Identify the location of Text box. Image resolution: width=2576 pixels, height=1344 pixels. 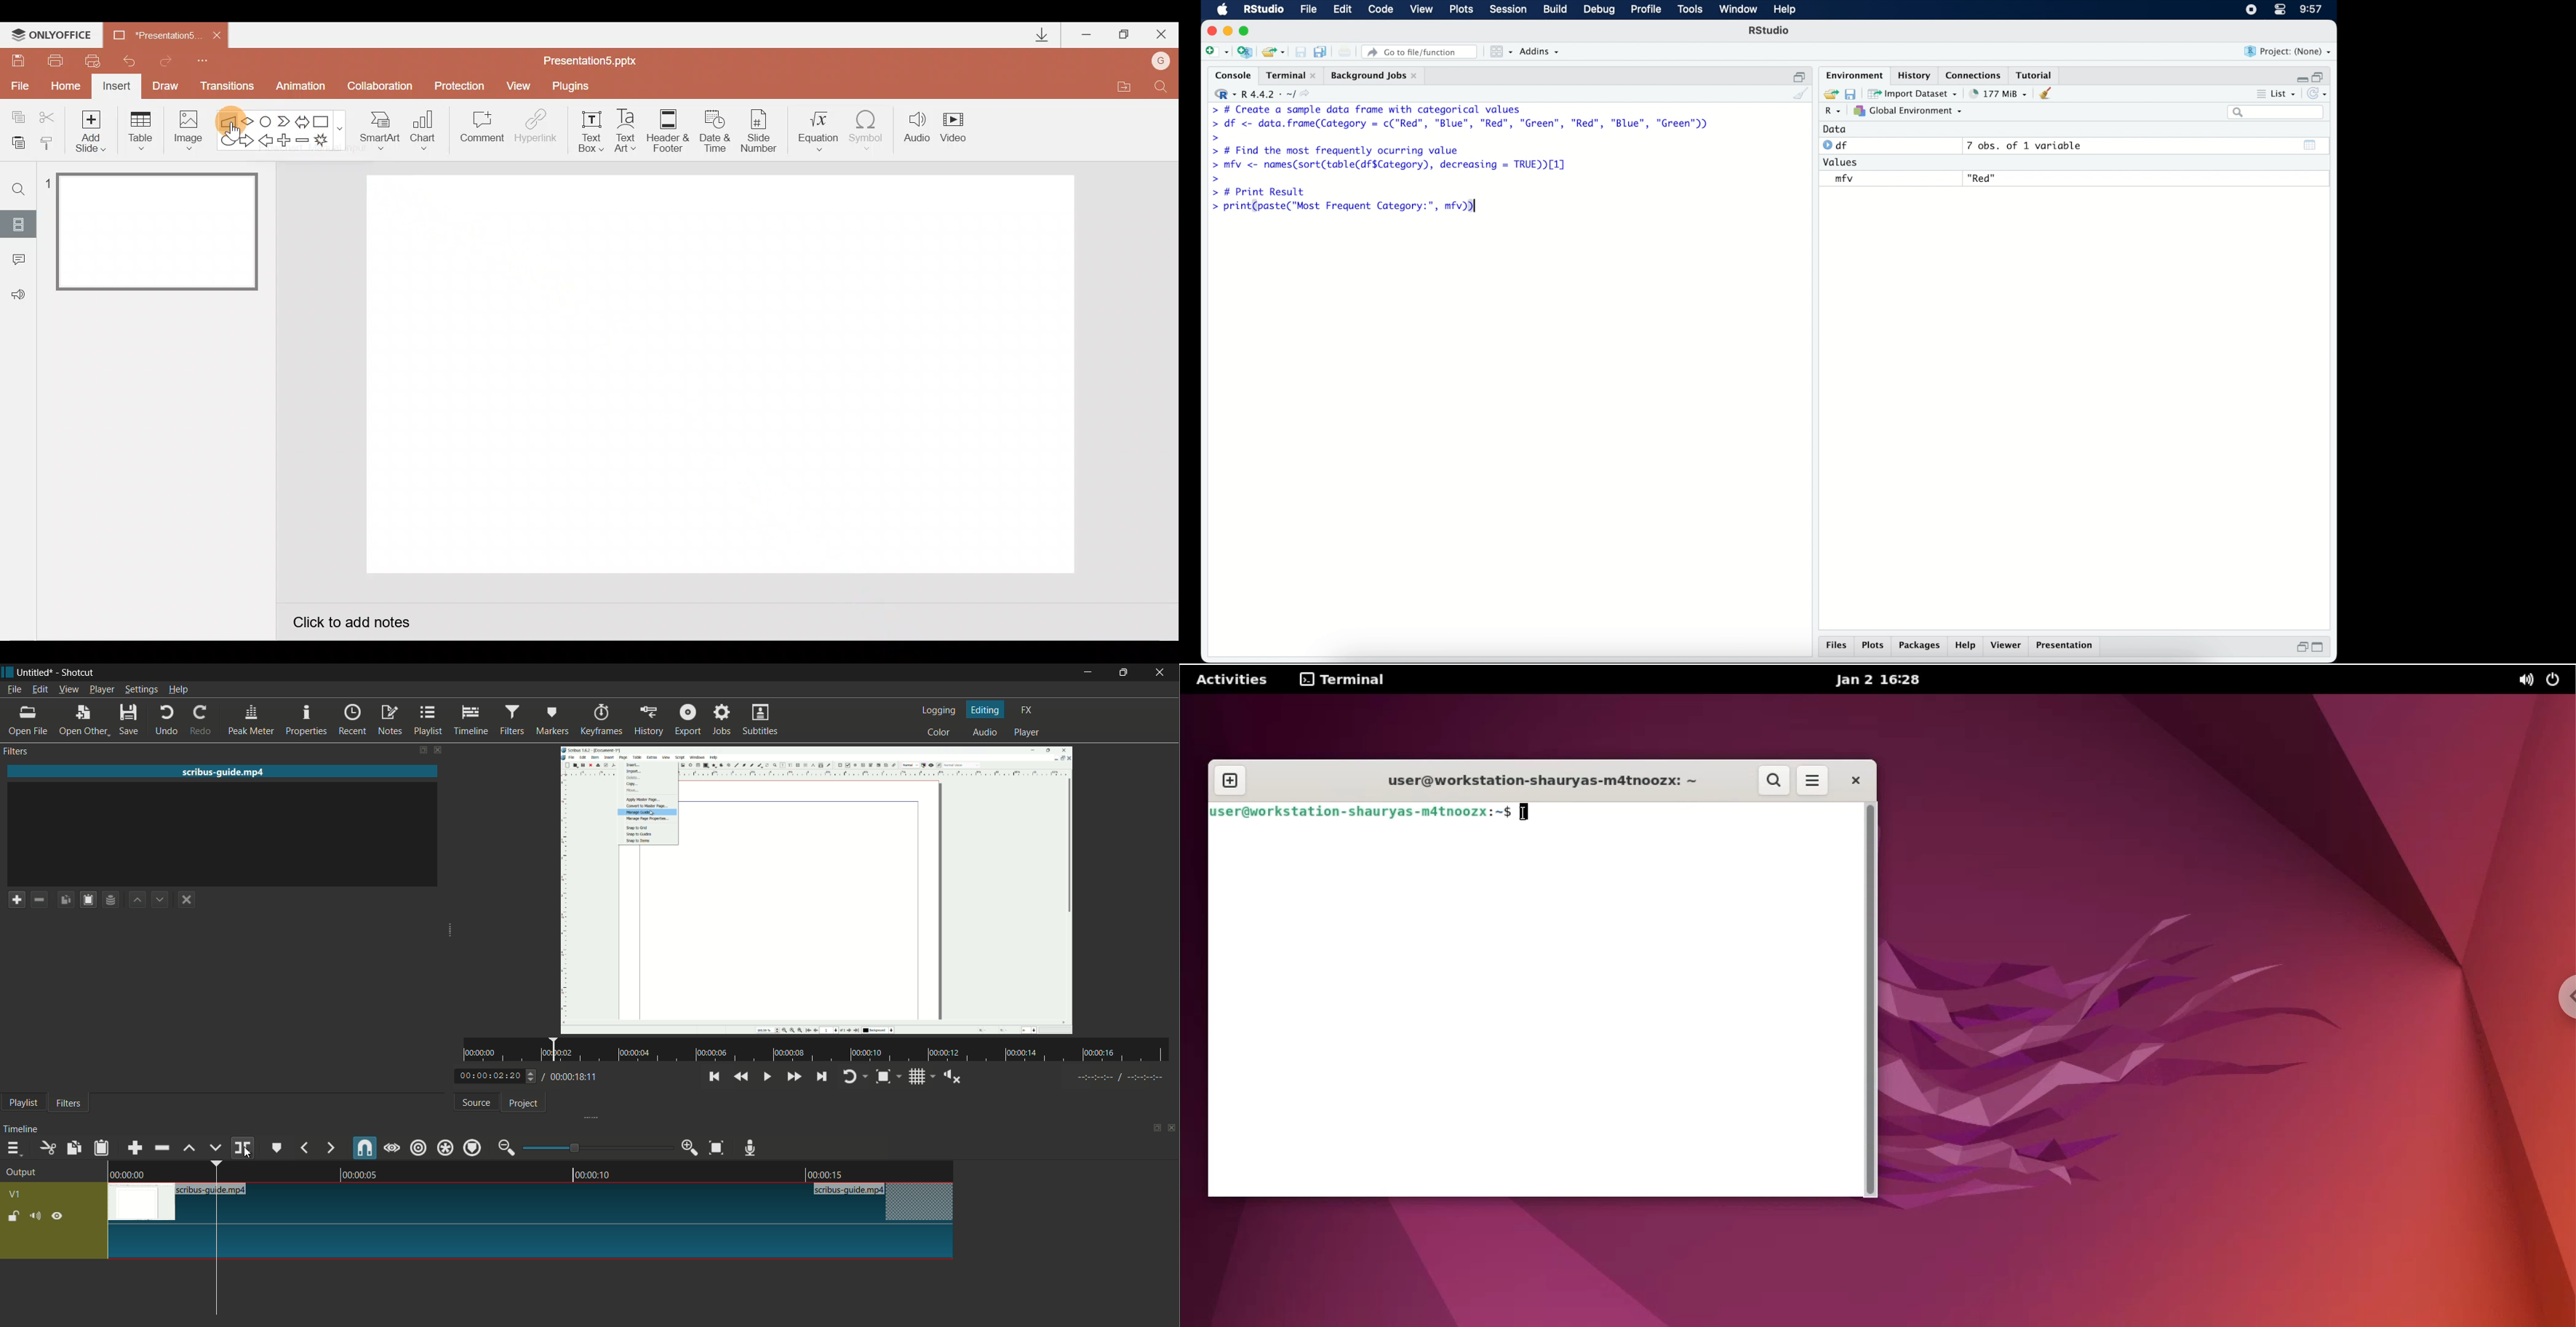
(587, 130).